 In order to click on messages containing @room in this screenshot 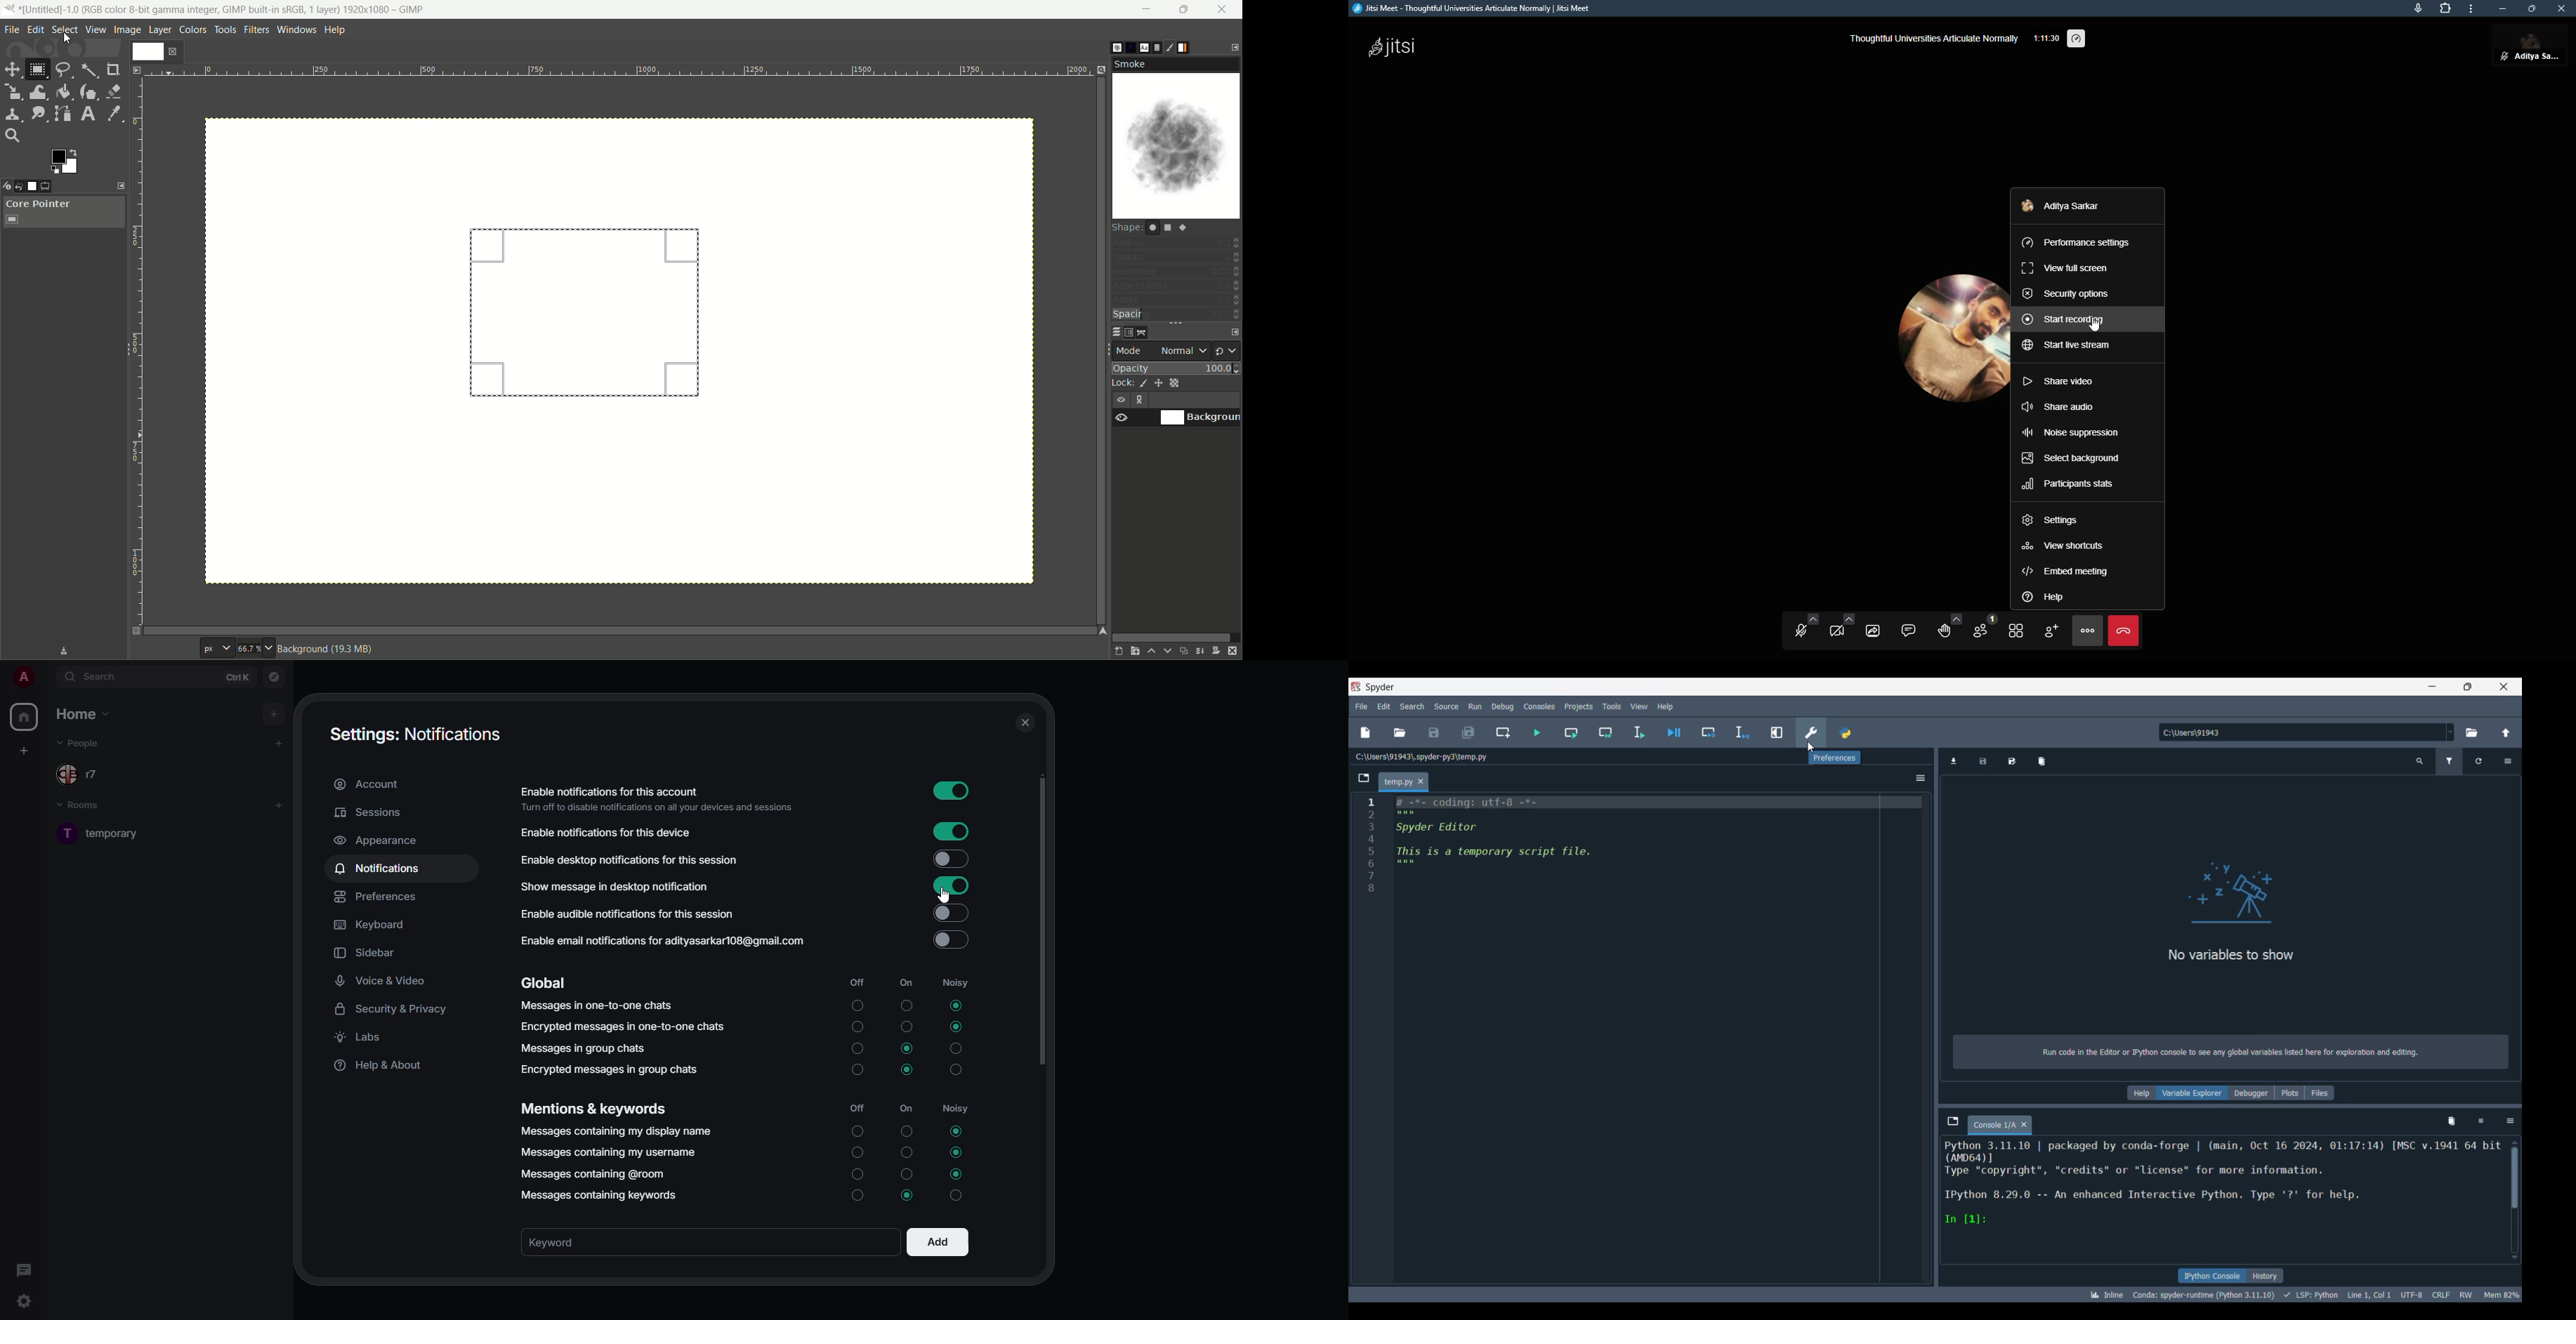, I will do `click(595, 1175)`.